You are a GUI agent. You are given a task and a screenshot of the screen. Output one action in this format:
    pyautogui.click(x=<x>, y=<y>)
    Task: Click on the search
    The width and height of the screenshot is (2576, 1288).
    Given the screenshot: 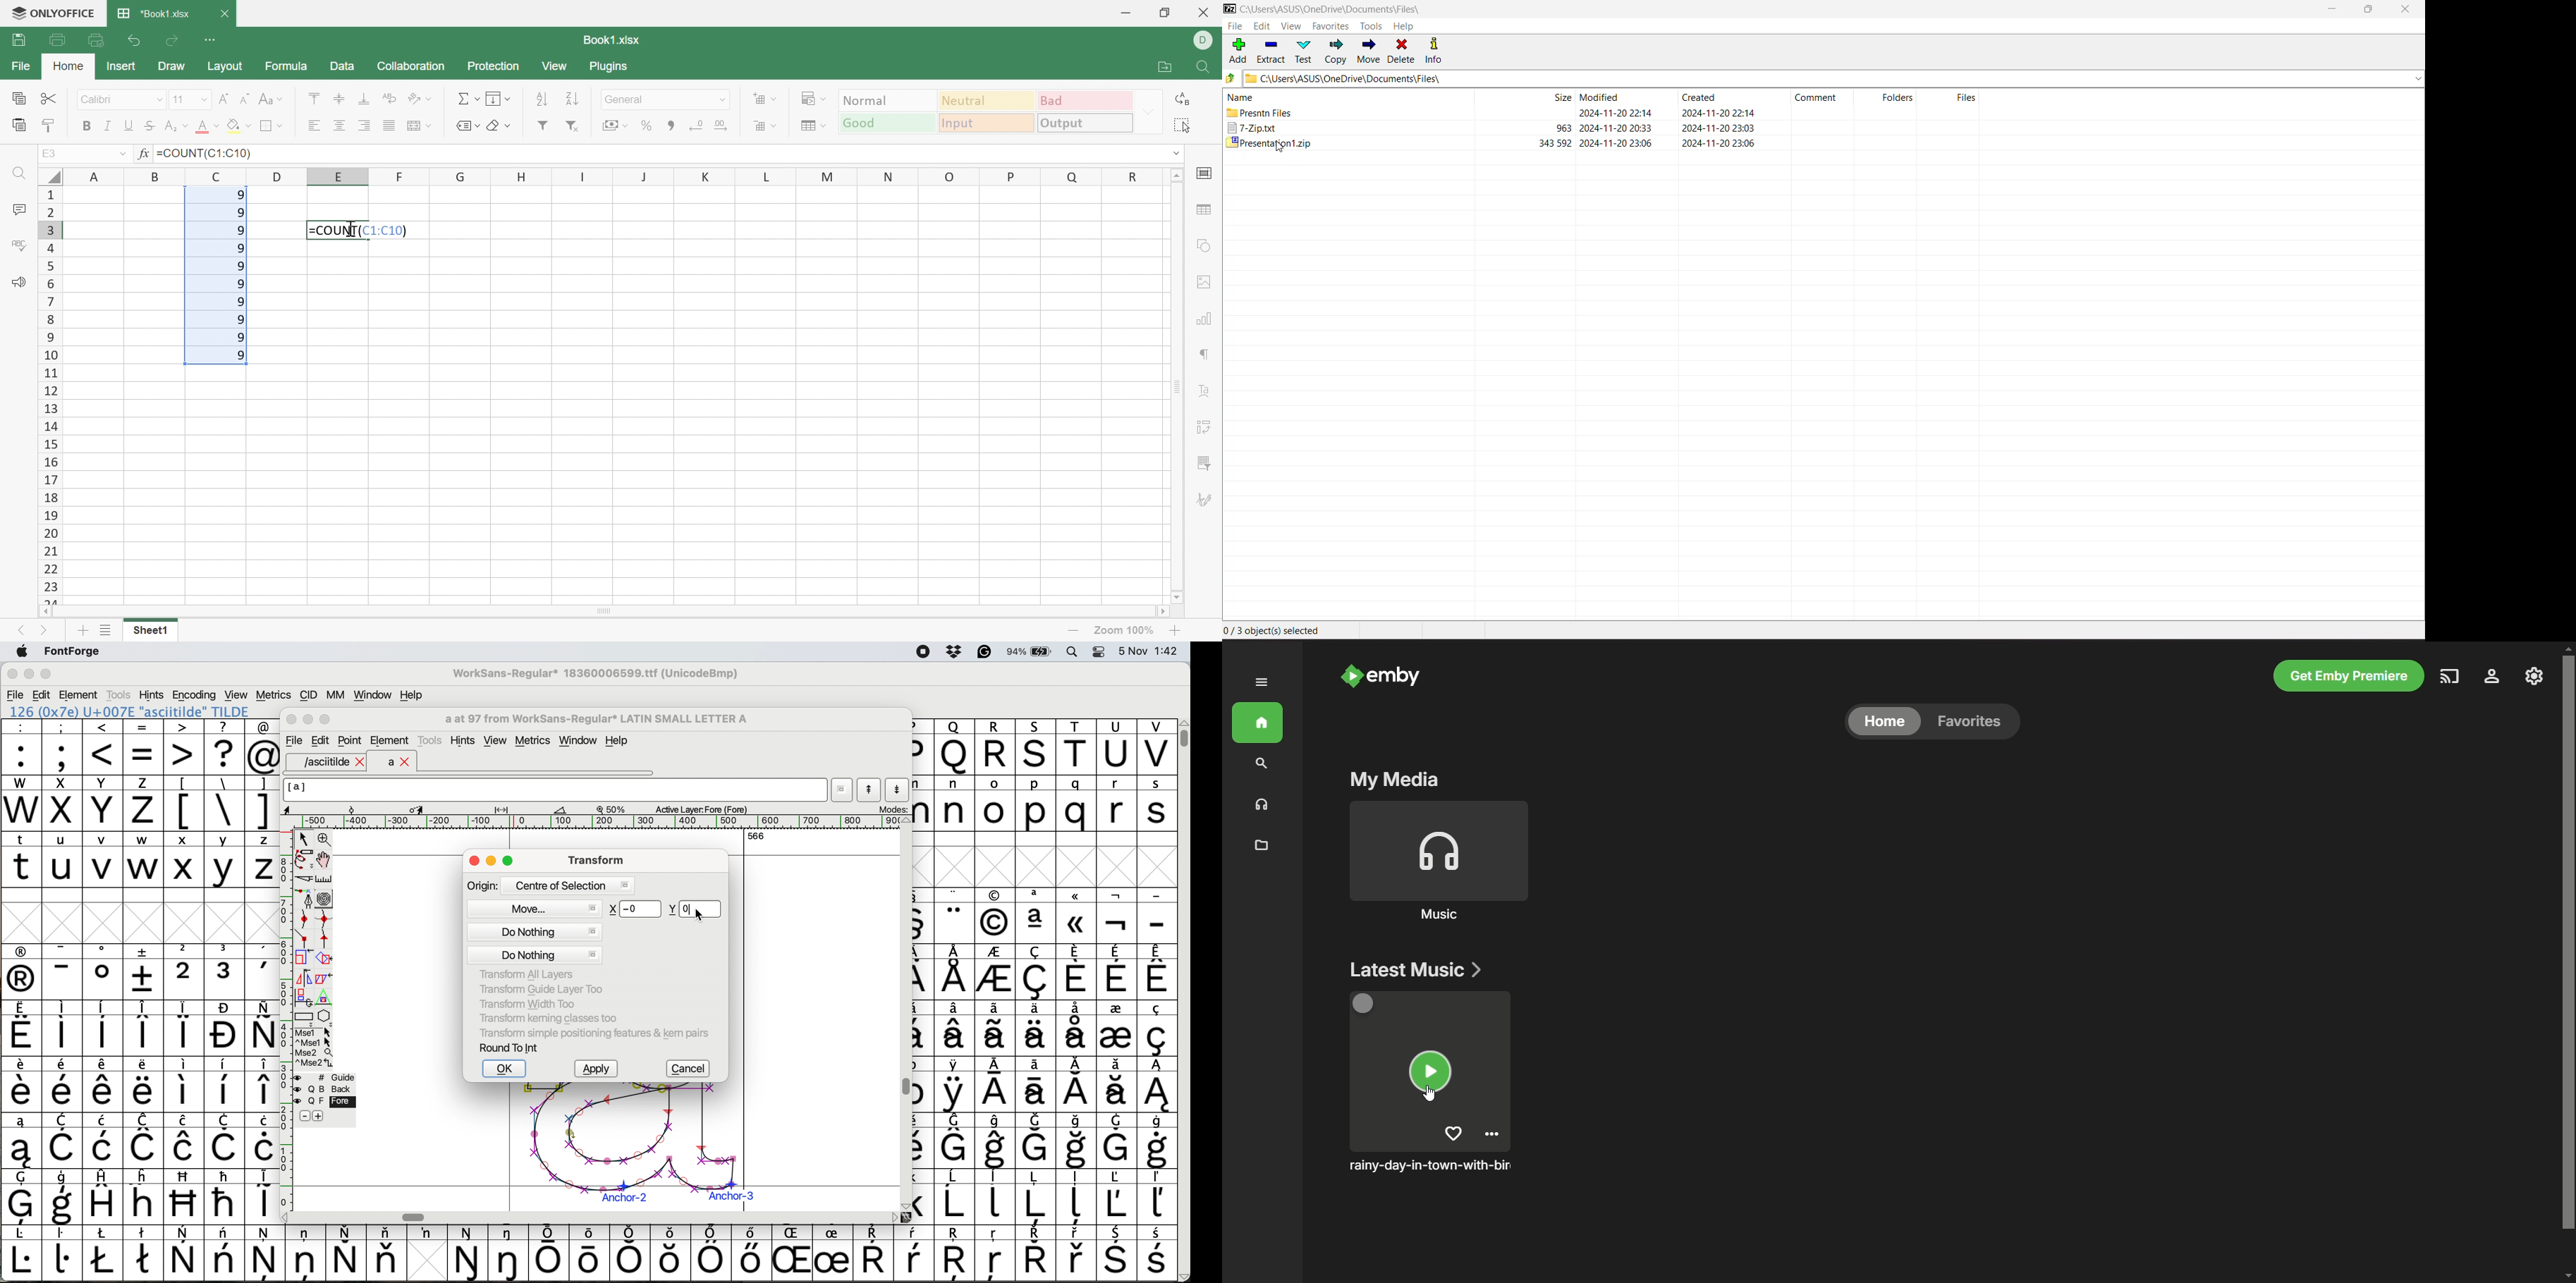 What is the action you would take?
    pyautogui.click(x=1259, y=765)
    